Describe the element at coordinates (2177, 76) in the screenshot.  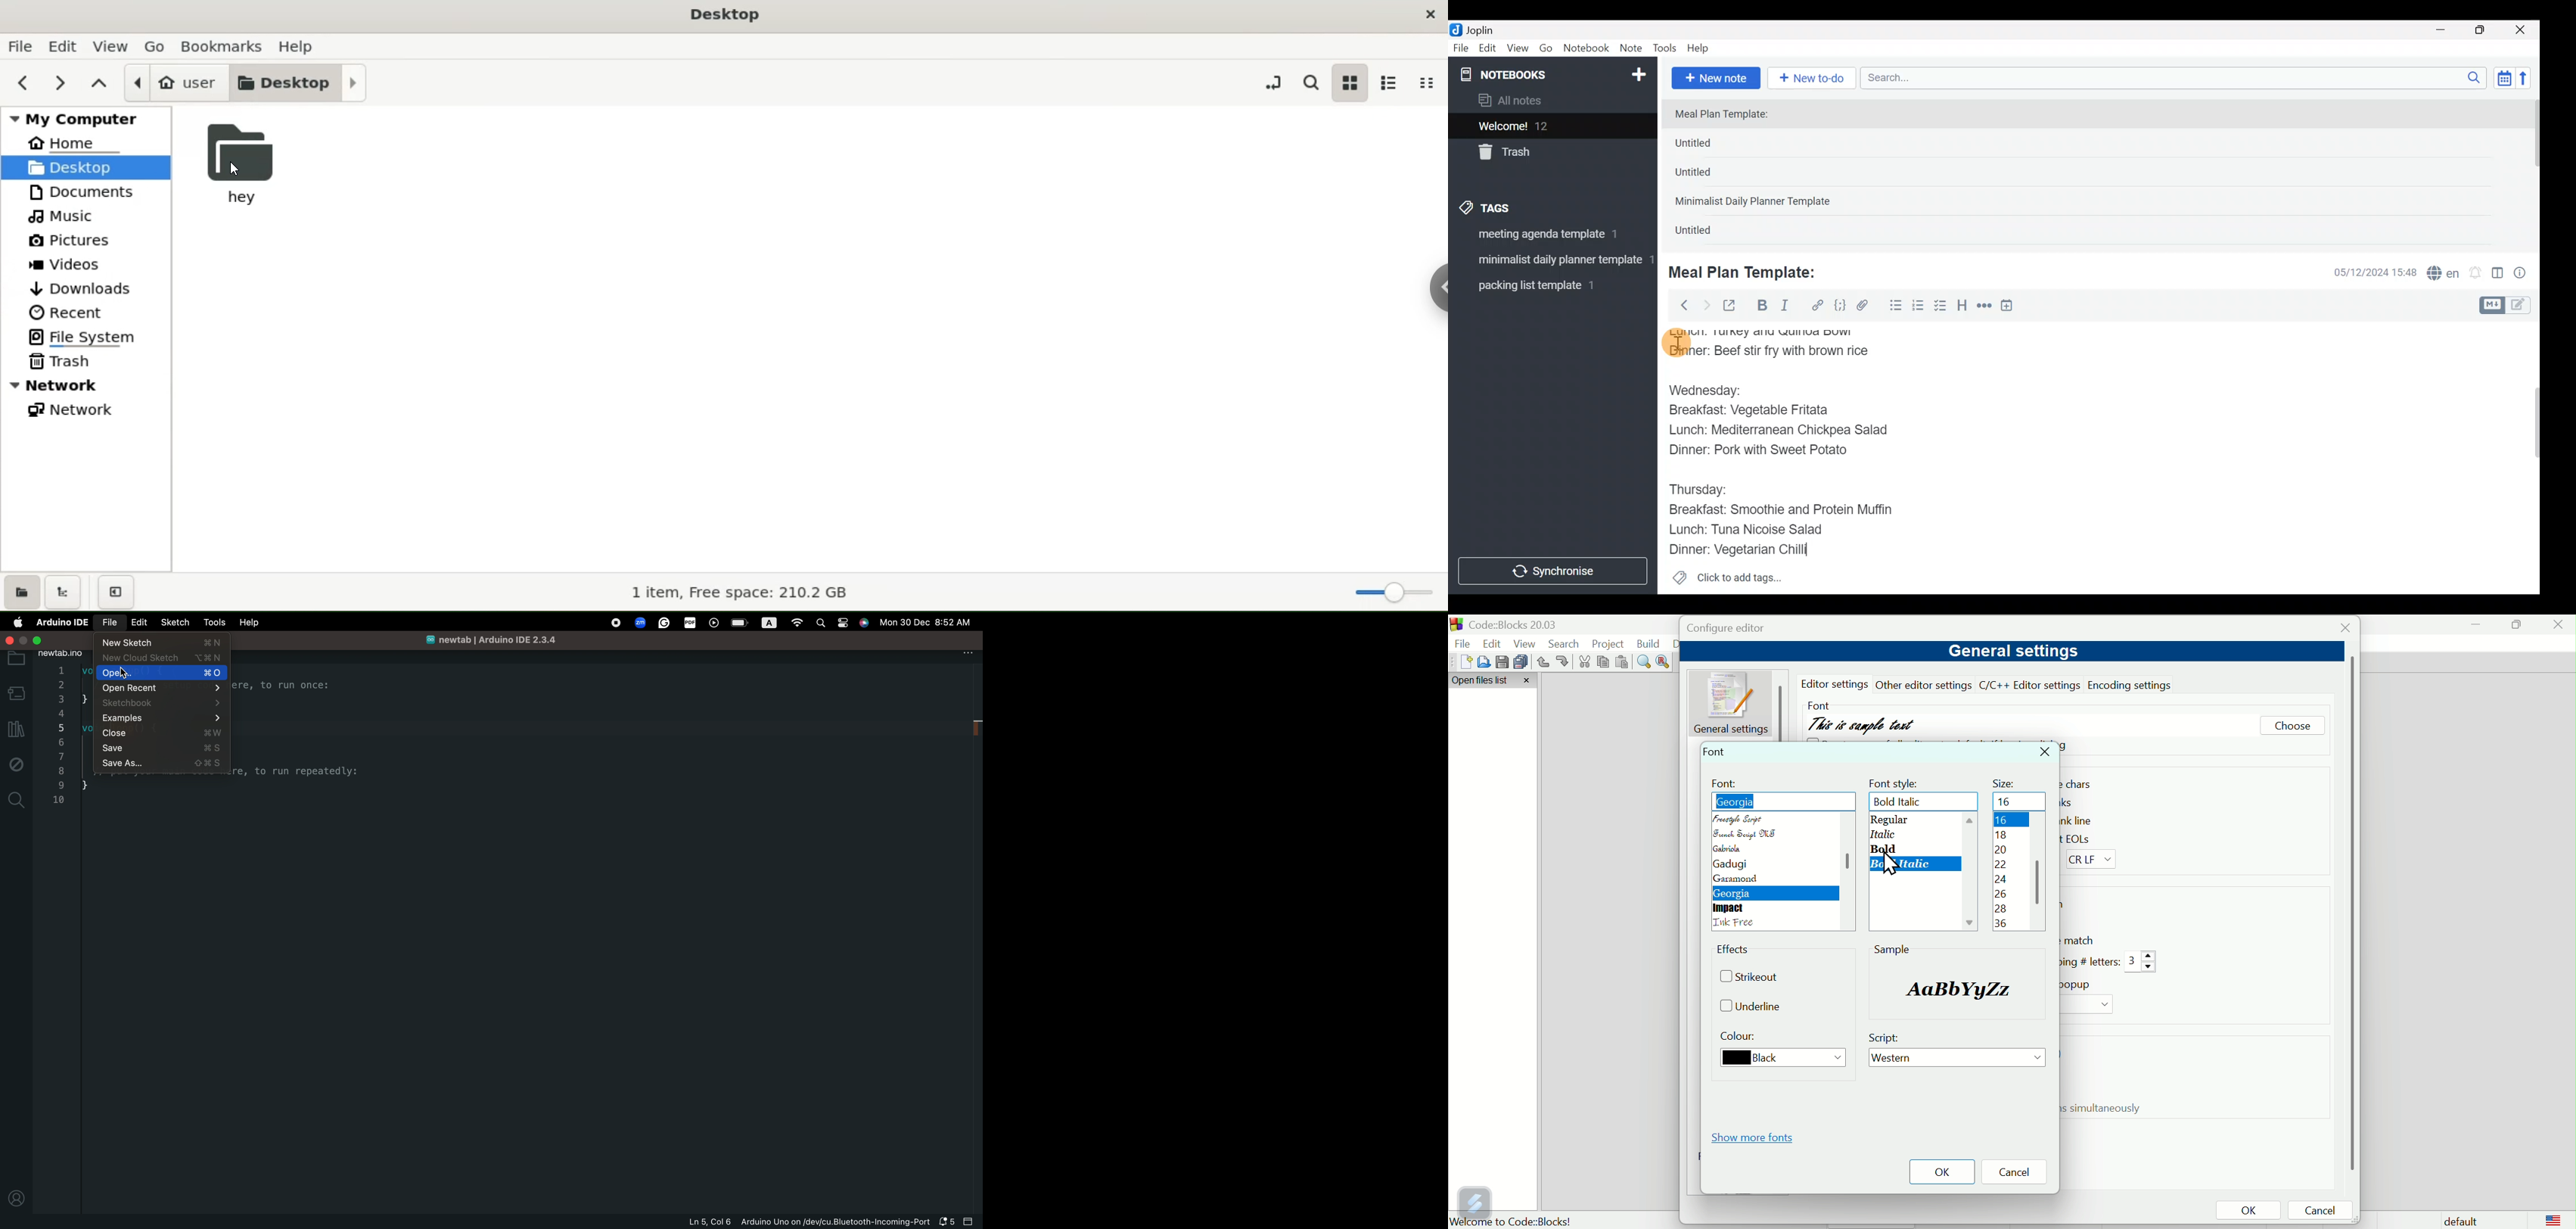
I see `Search bar` at that location.